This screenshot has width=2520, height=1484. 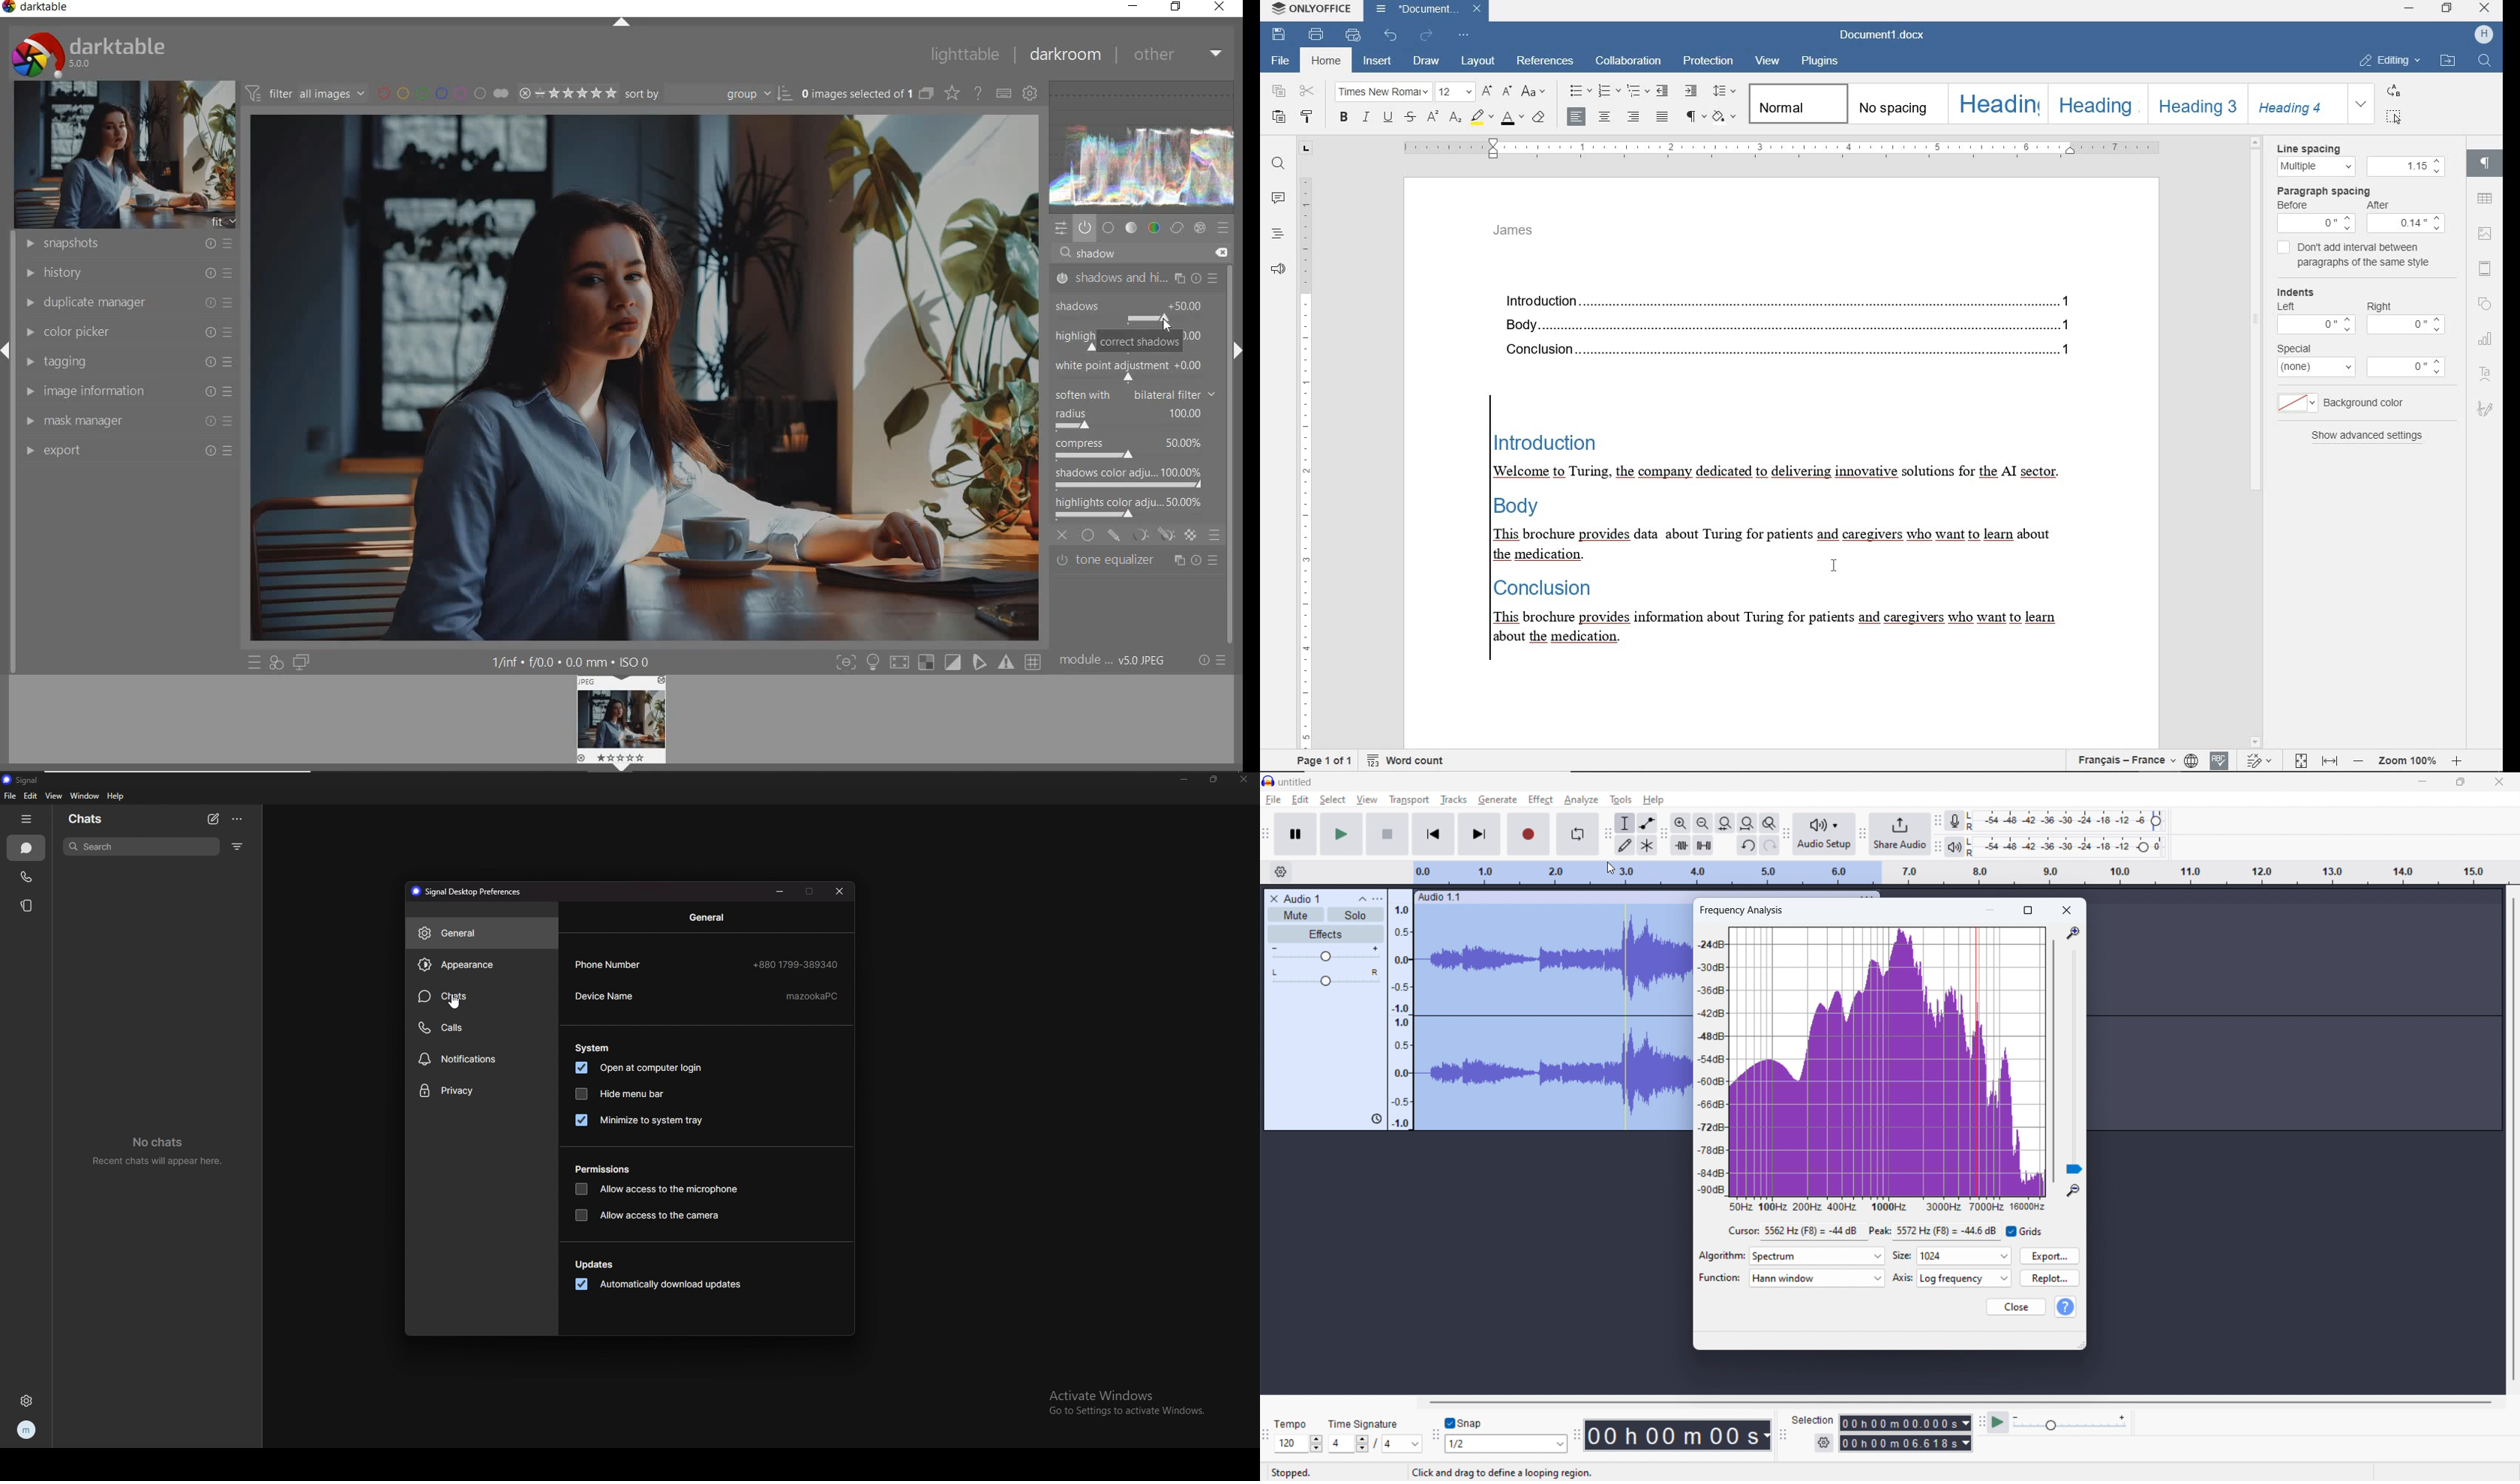 I want to click on cursor, so click(x=1833, y=564).